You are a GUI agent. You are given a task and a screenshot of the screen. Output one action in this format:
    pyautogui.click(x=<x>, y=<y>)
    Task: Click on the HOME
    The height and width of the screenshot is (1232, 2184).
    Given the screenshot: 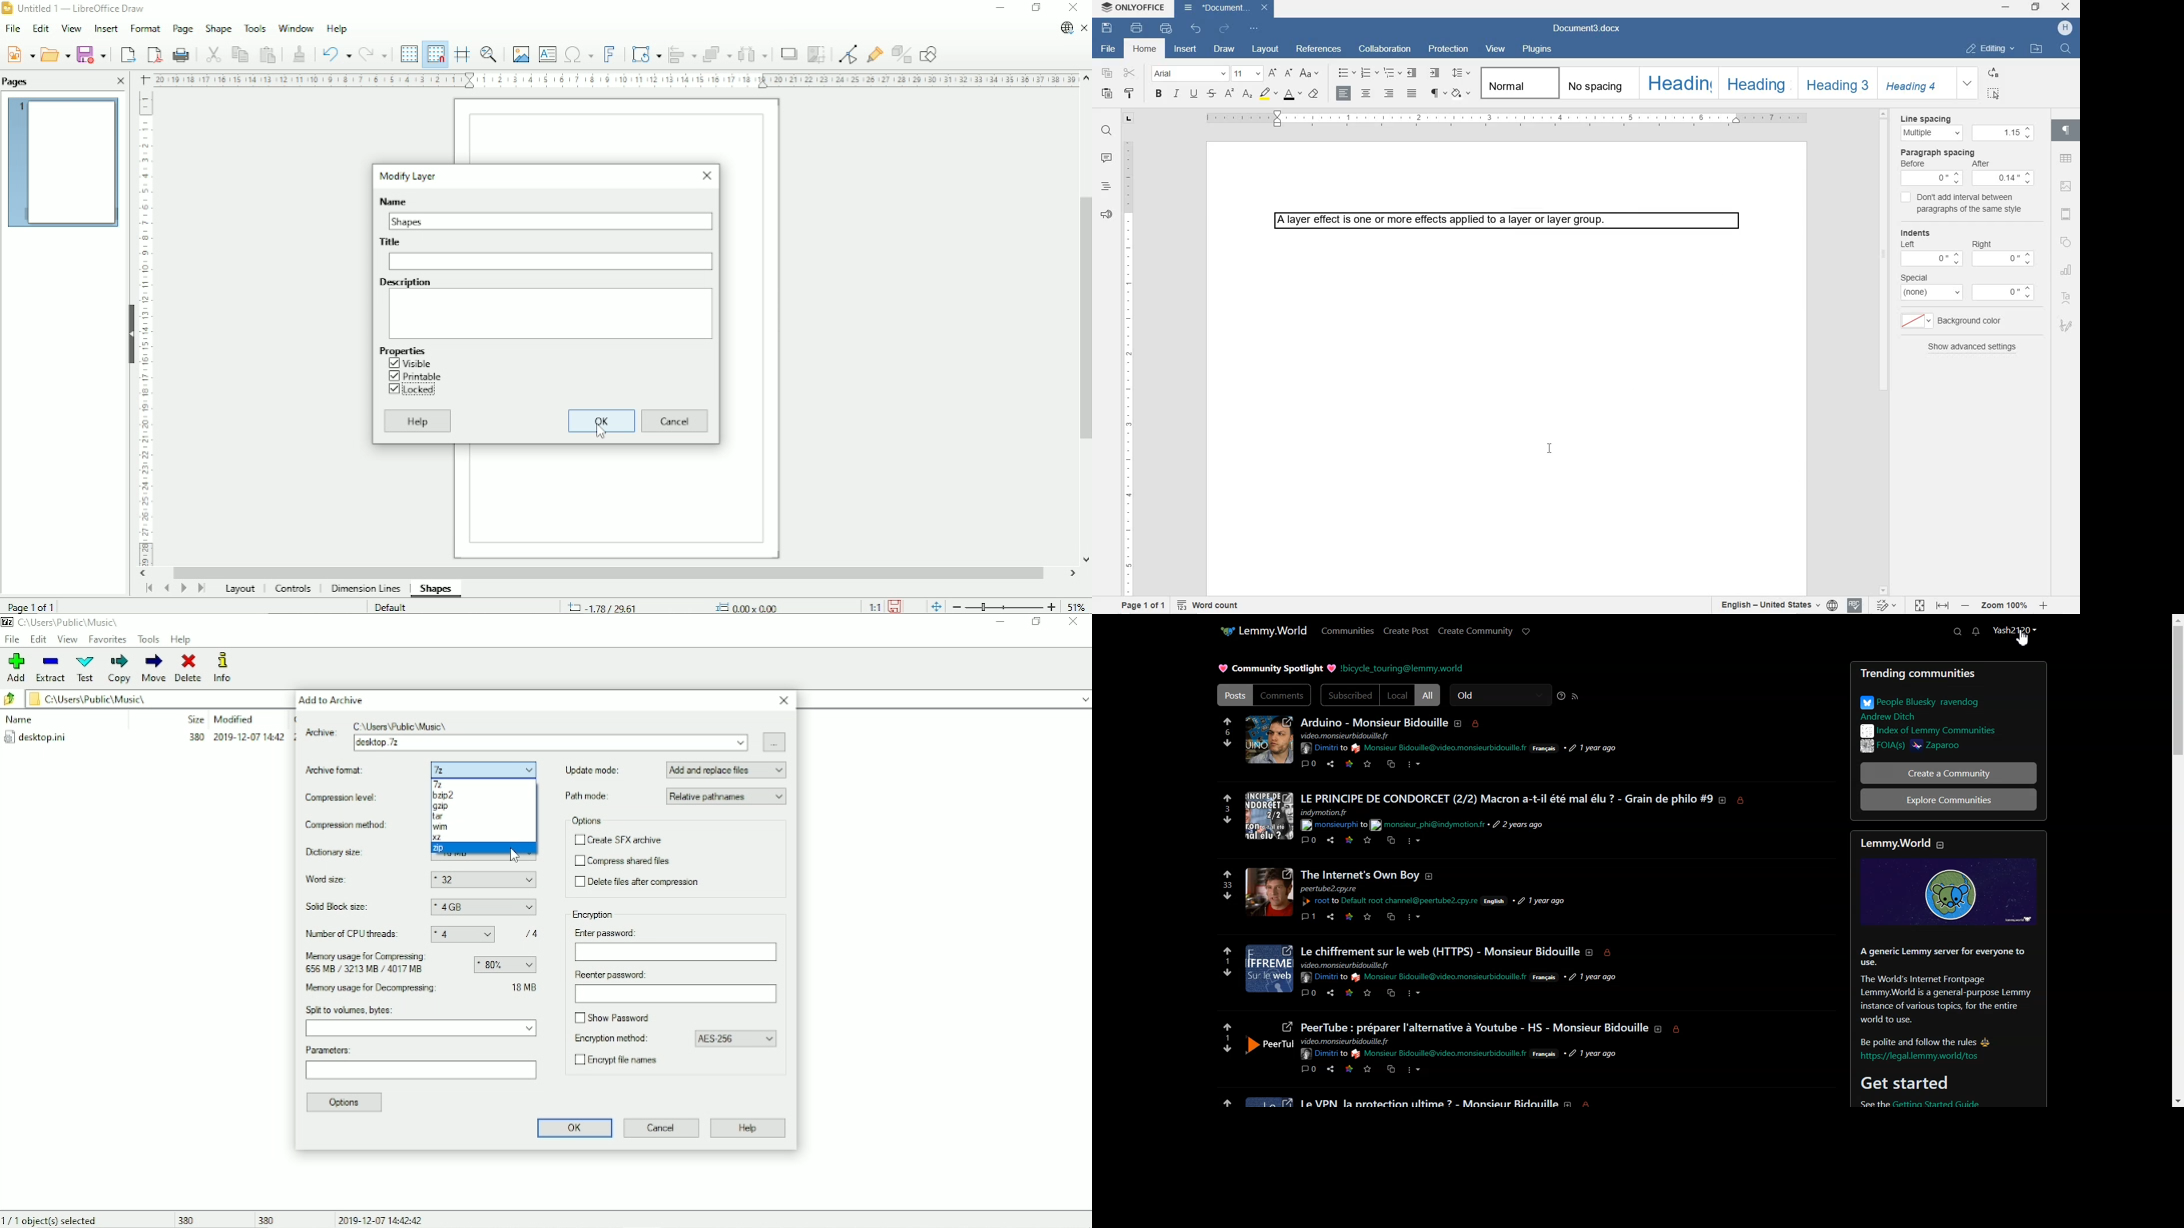 What is the action you would take?
    pyautogui.click(x=1147, y=49)
    